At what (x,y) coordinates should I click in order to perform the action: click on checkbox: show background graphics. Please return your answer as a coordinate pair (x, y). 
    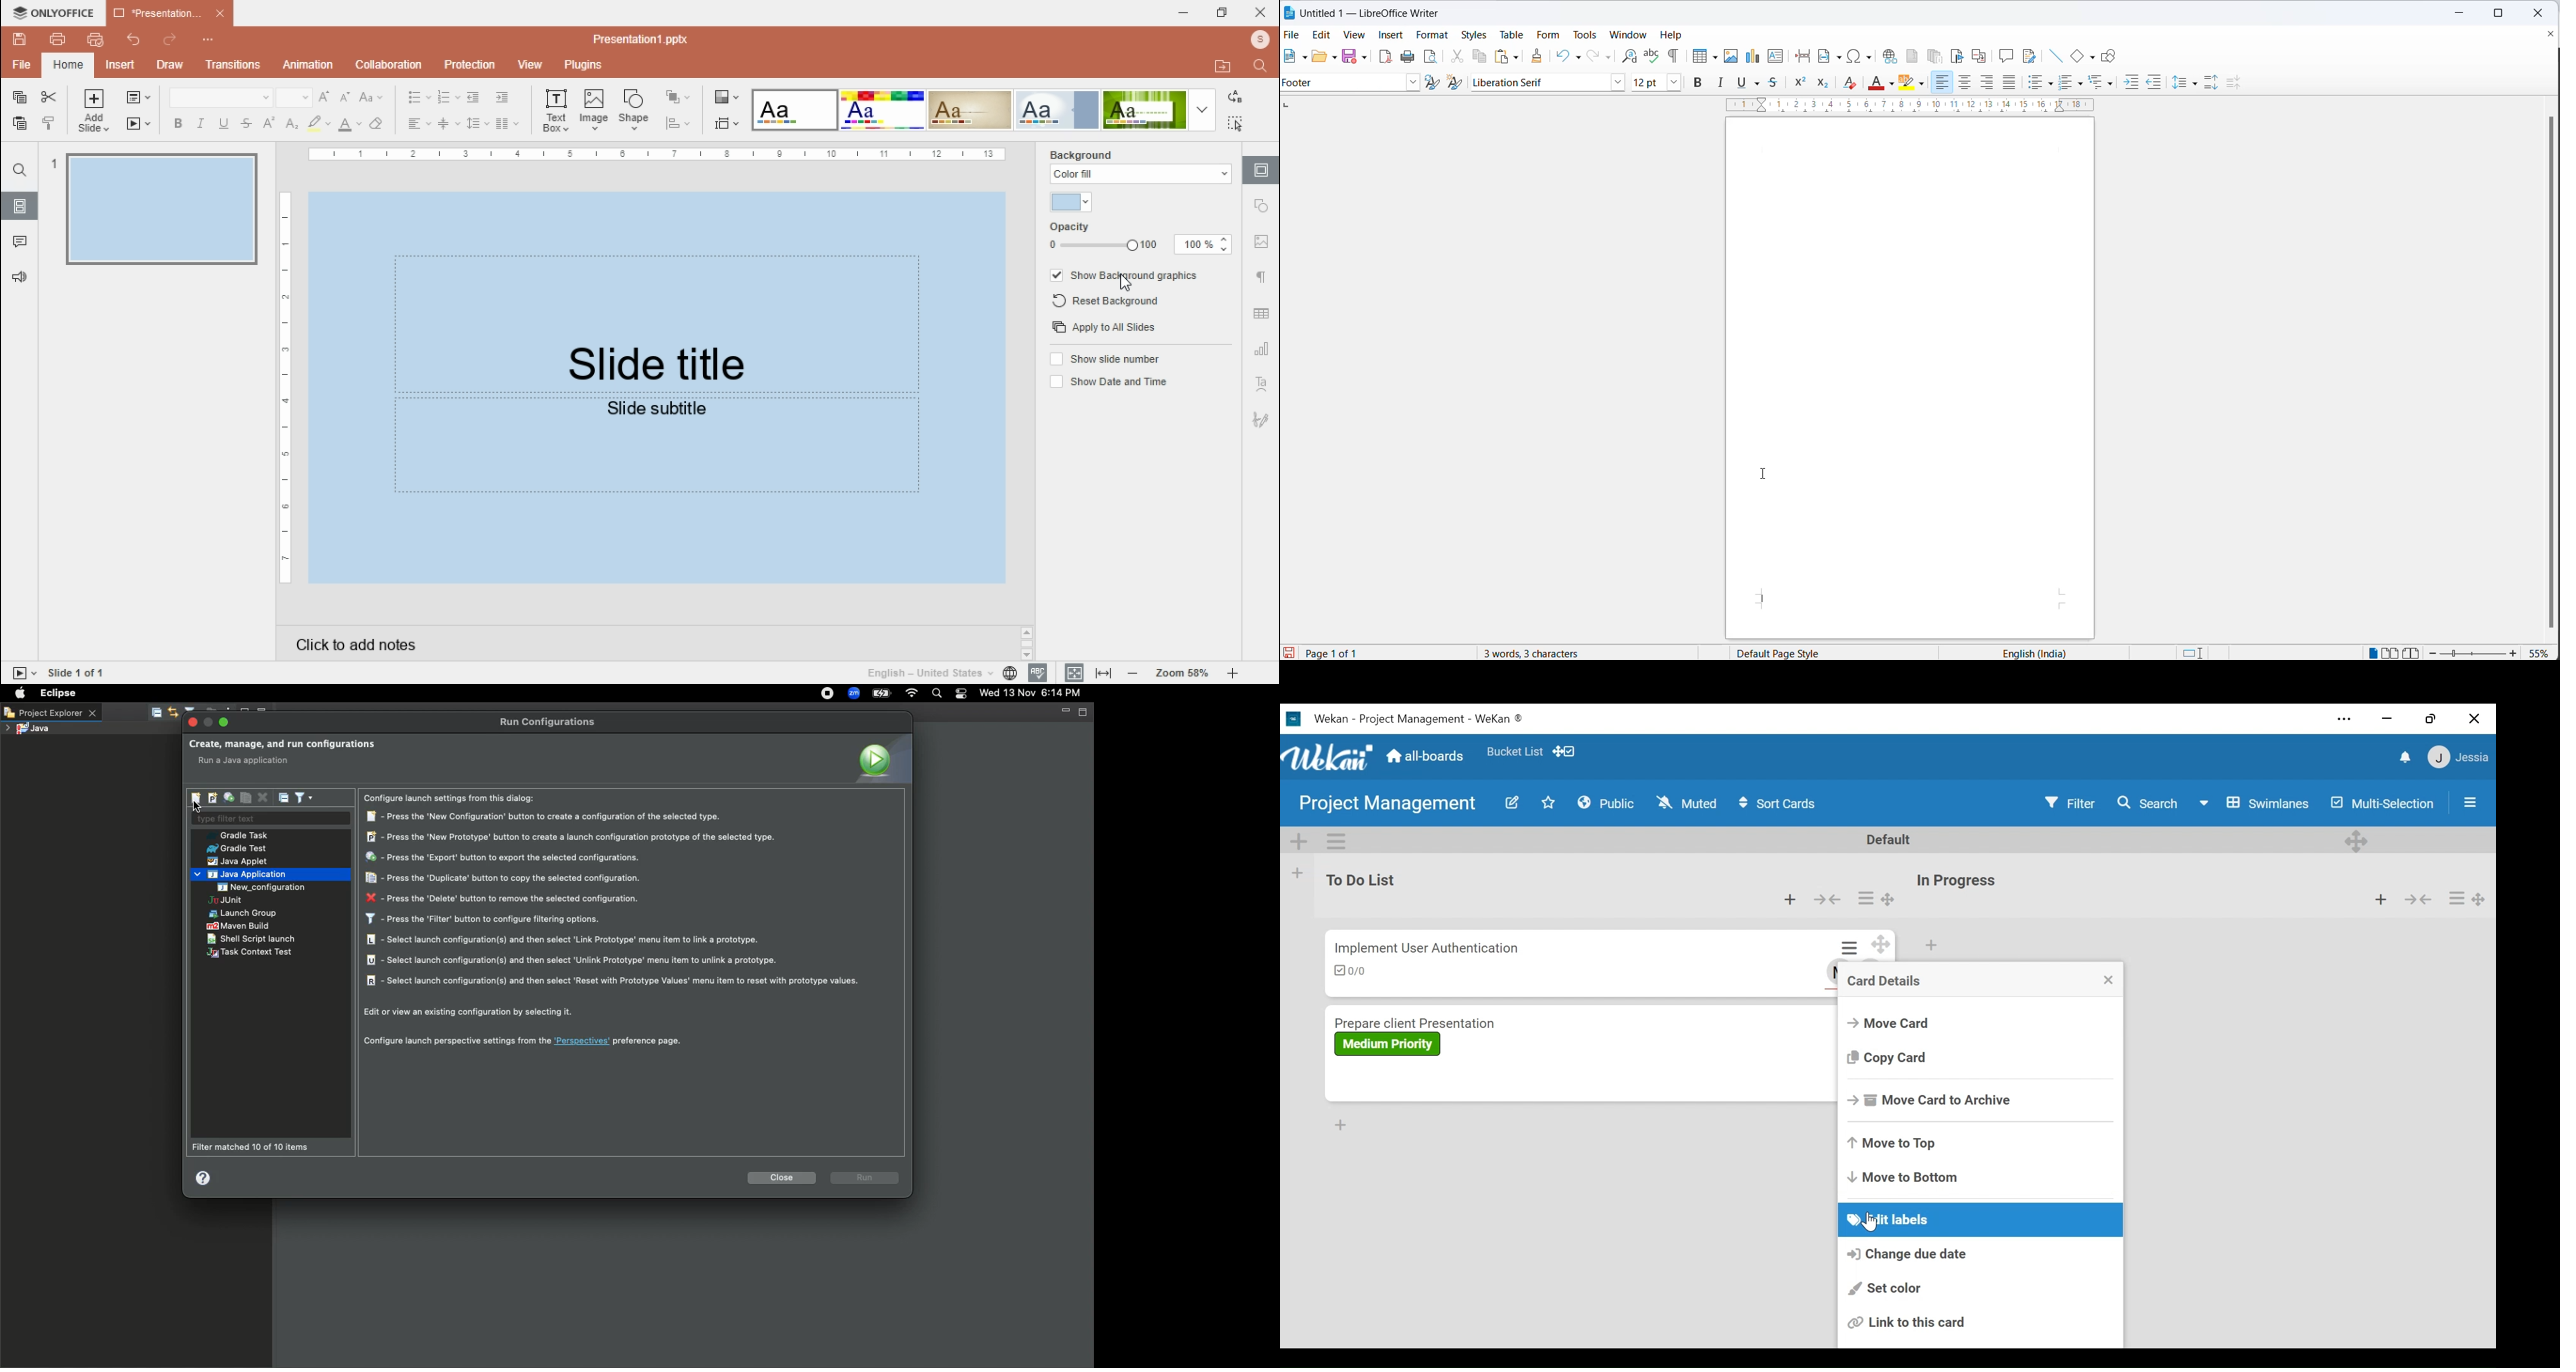
    Looking at the image, I should click on (1125, 274).